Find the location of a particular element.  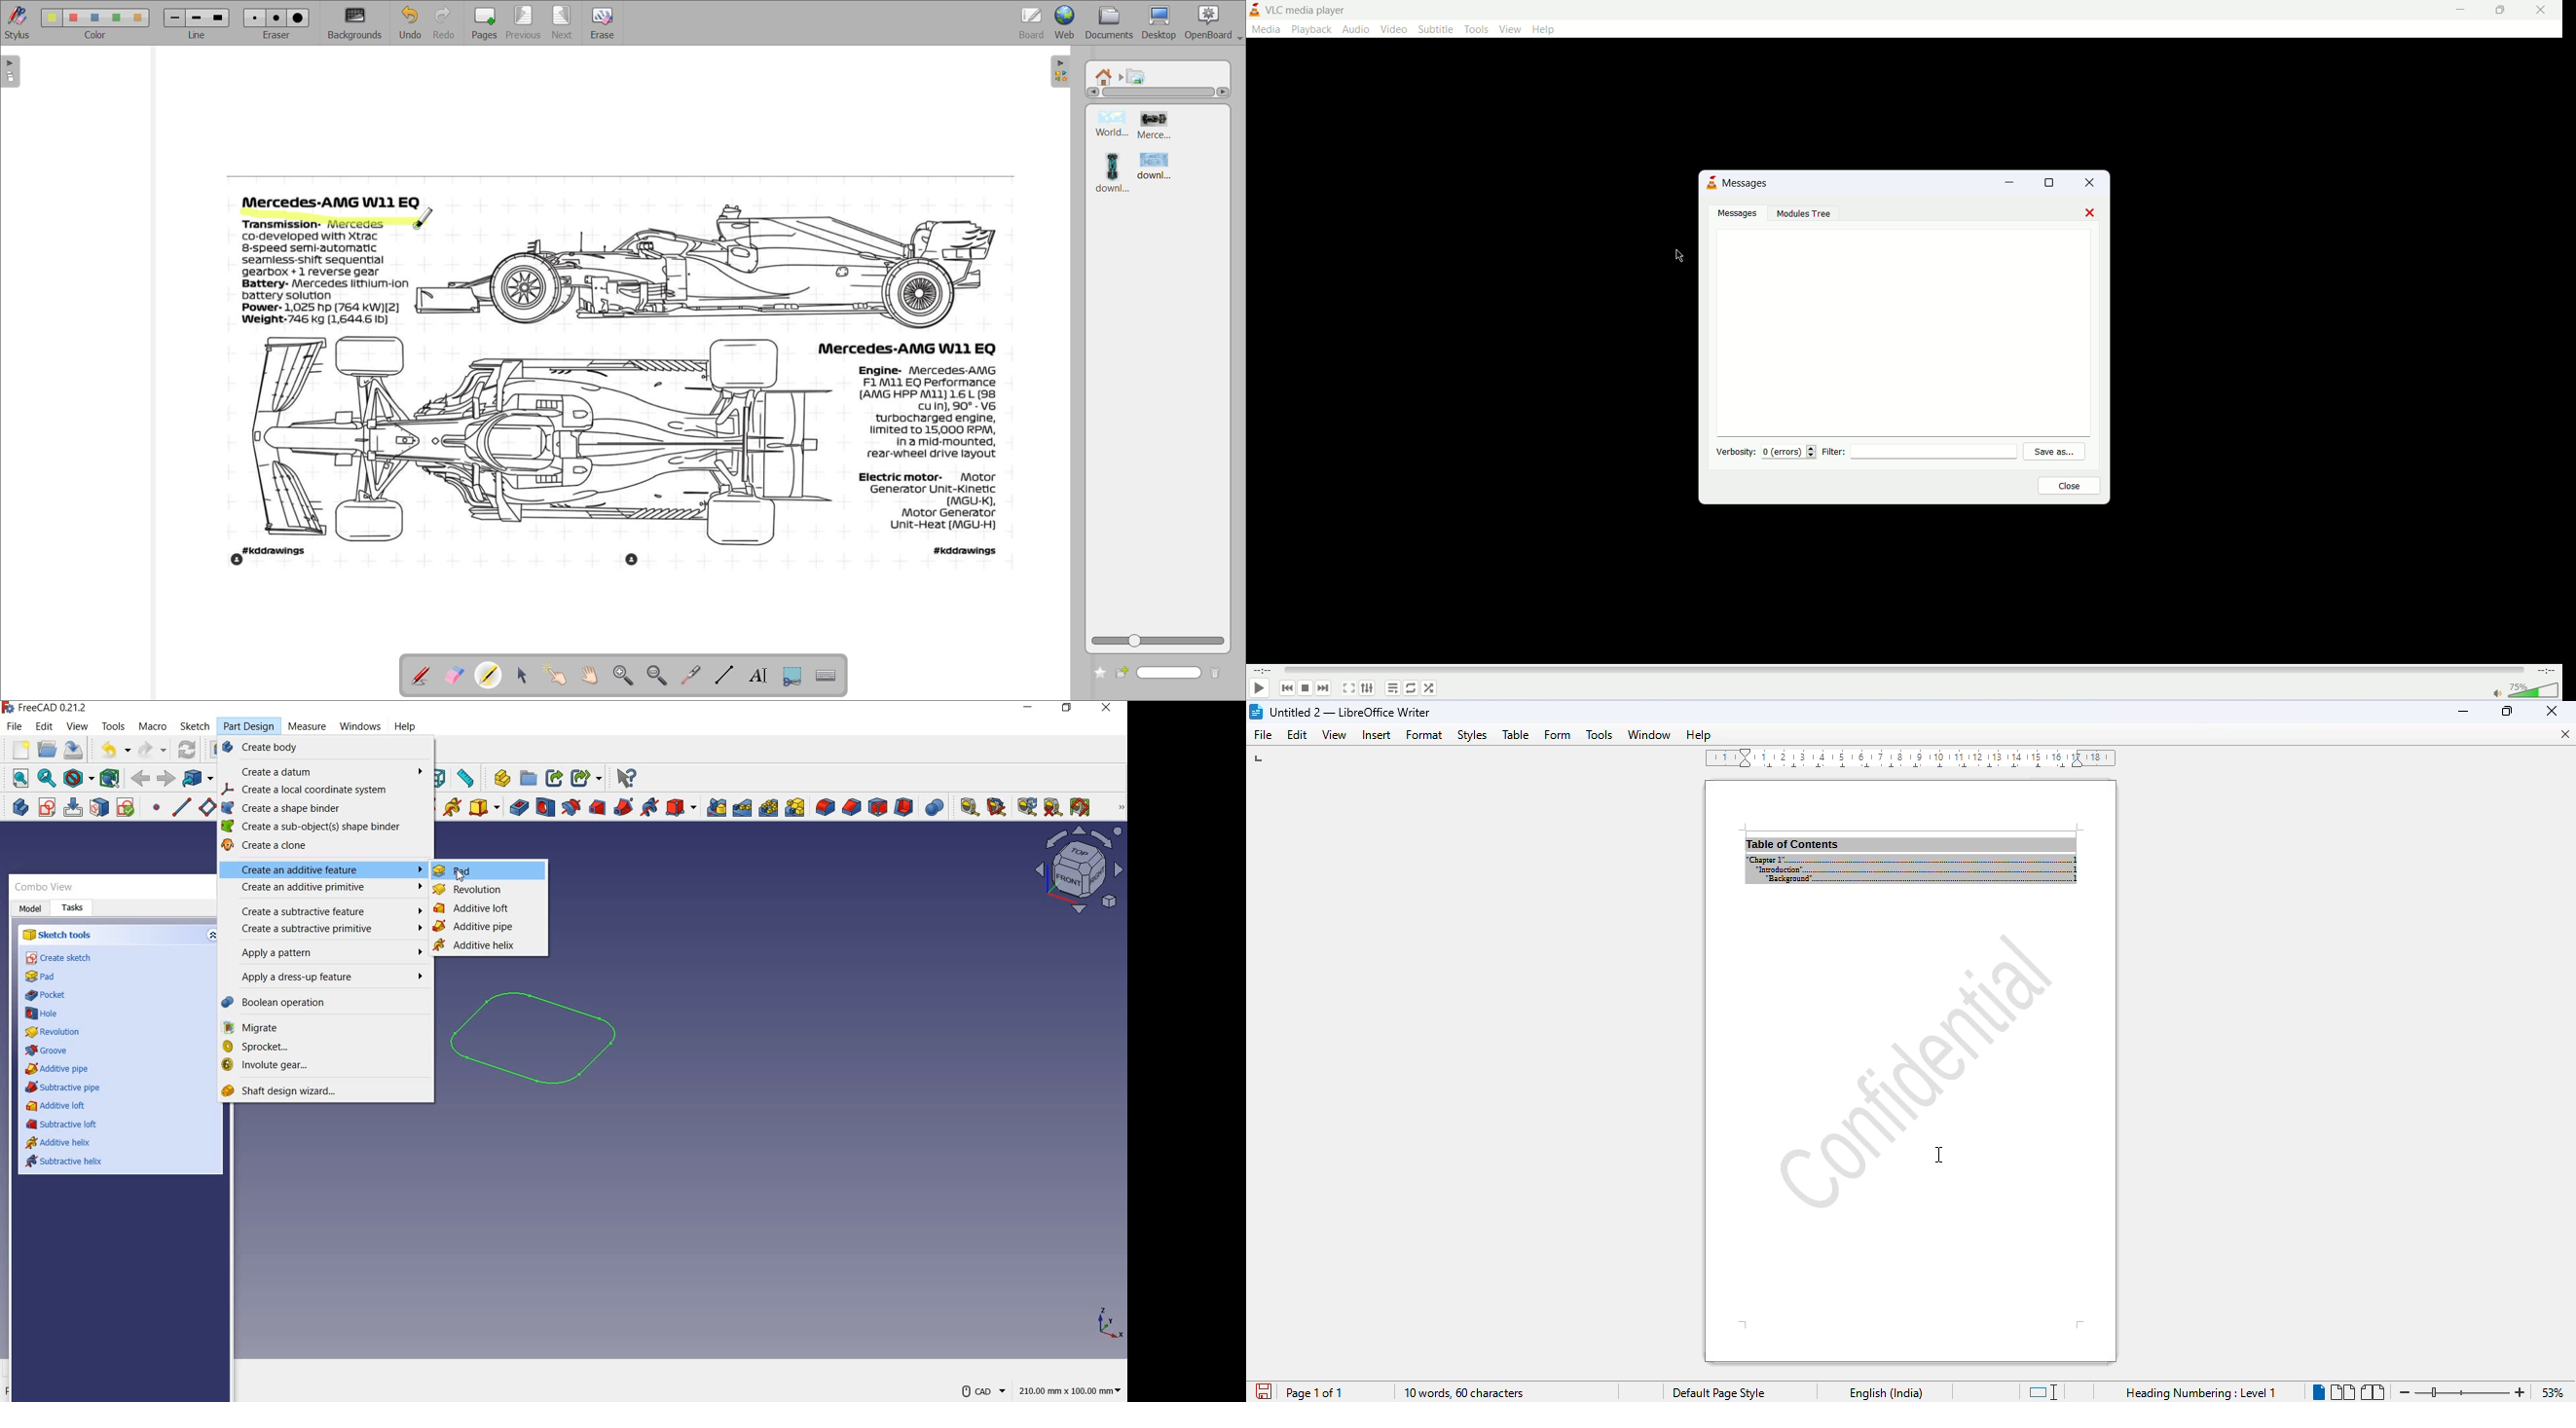

file is located at coordinates (14, 727).